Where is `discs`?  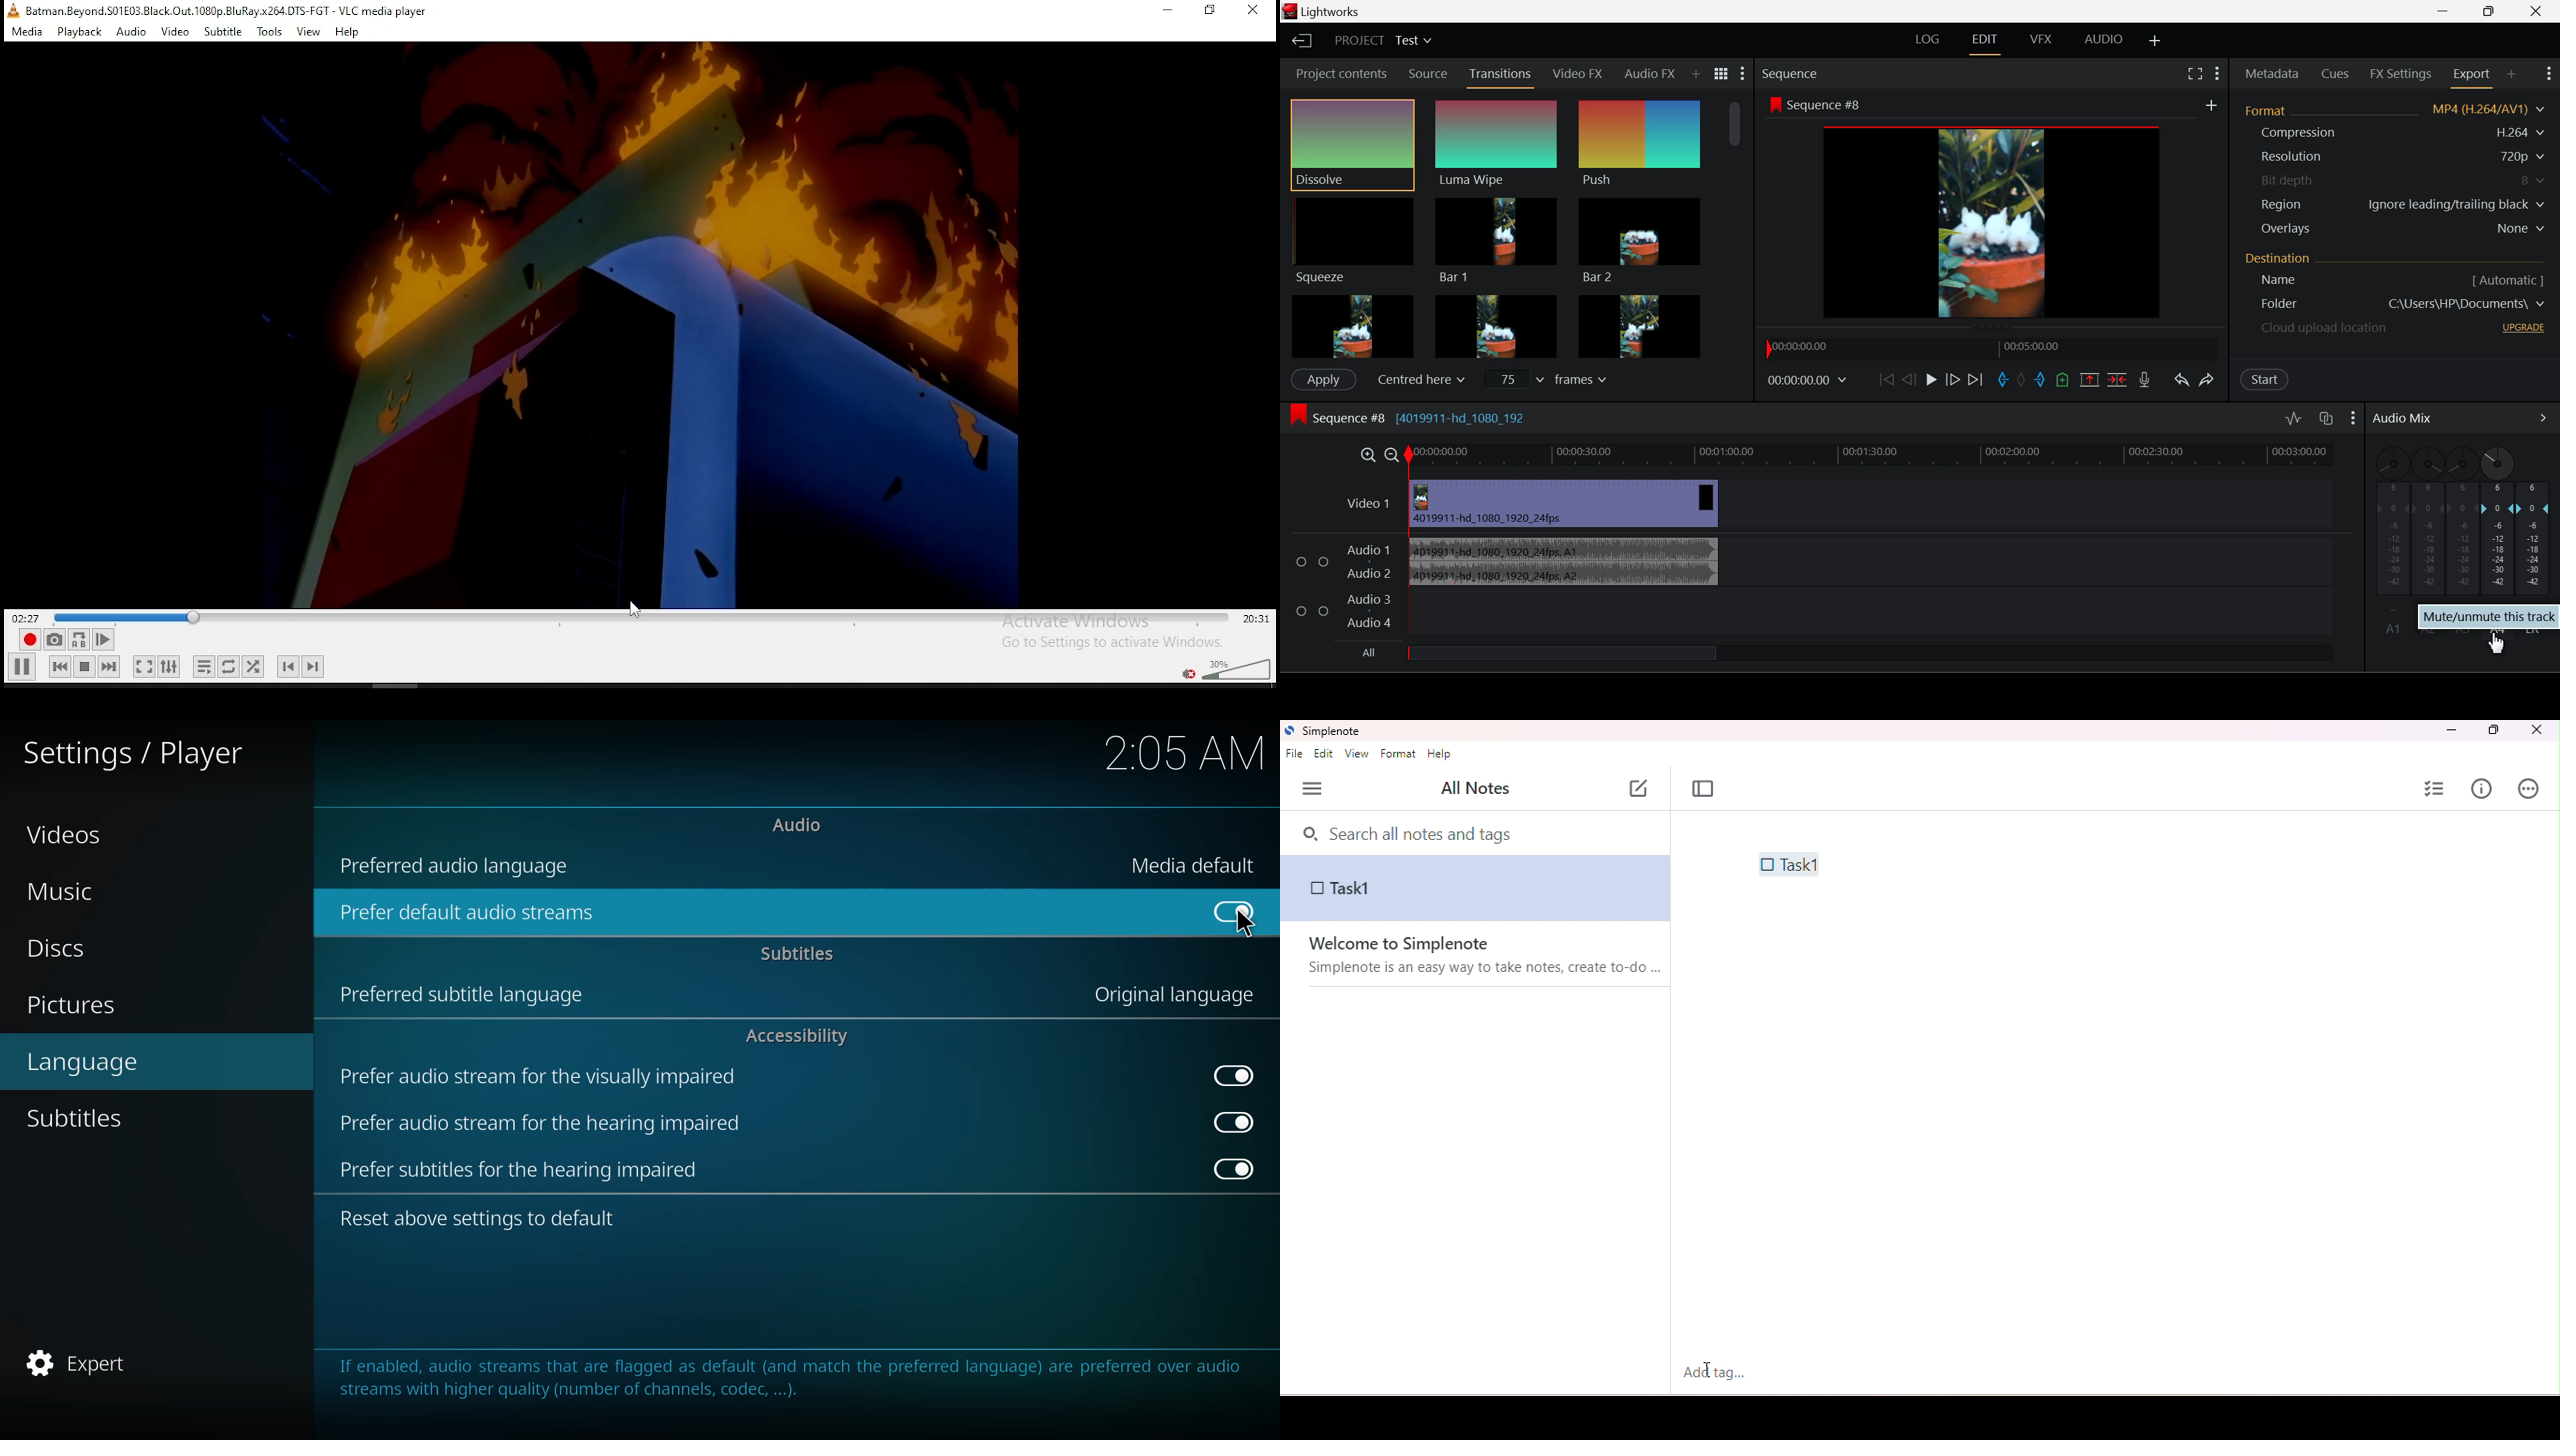
discs is located at coordinates (57, 949).